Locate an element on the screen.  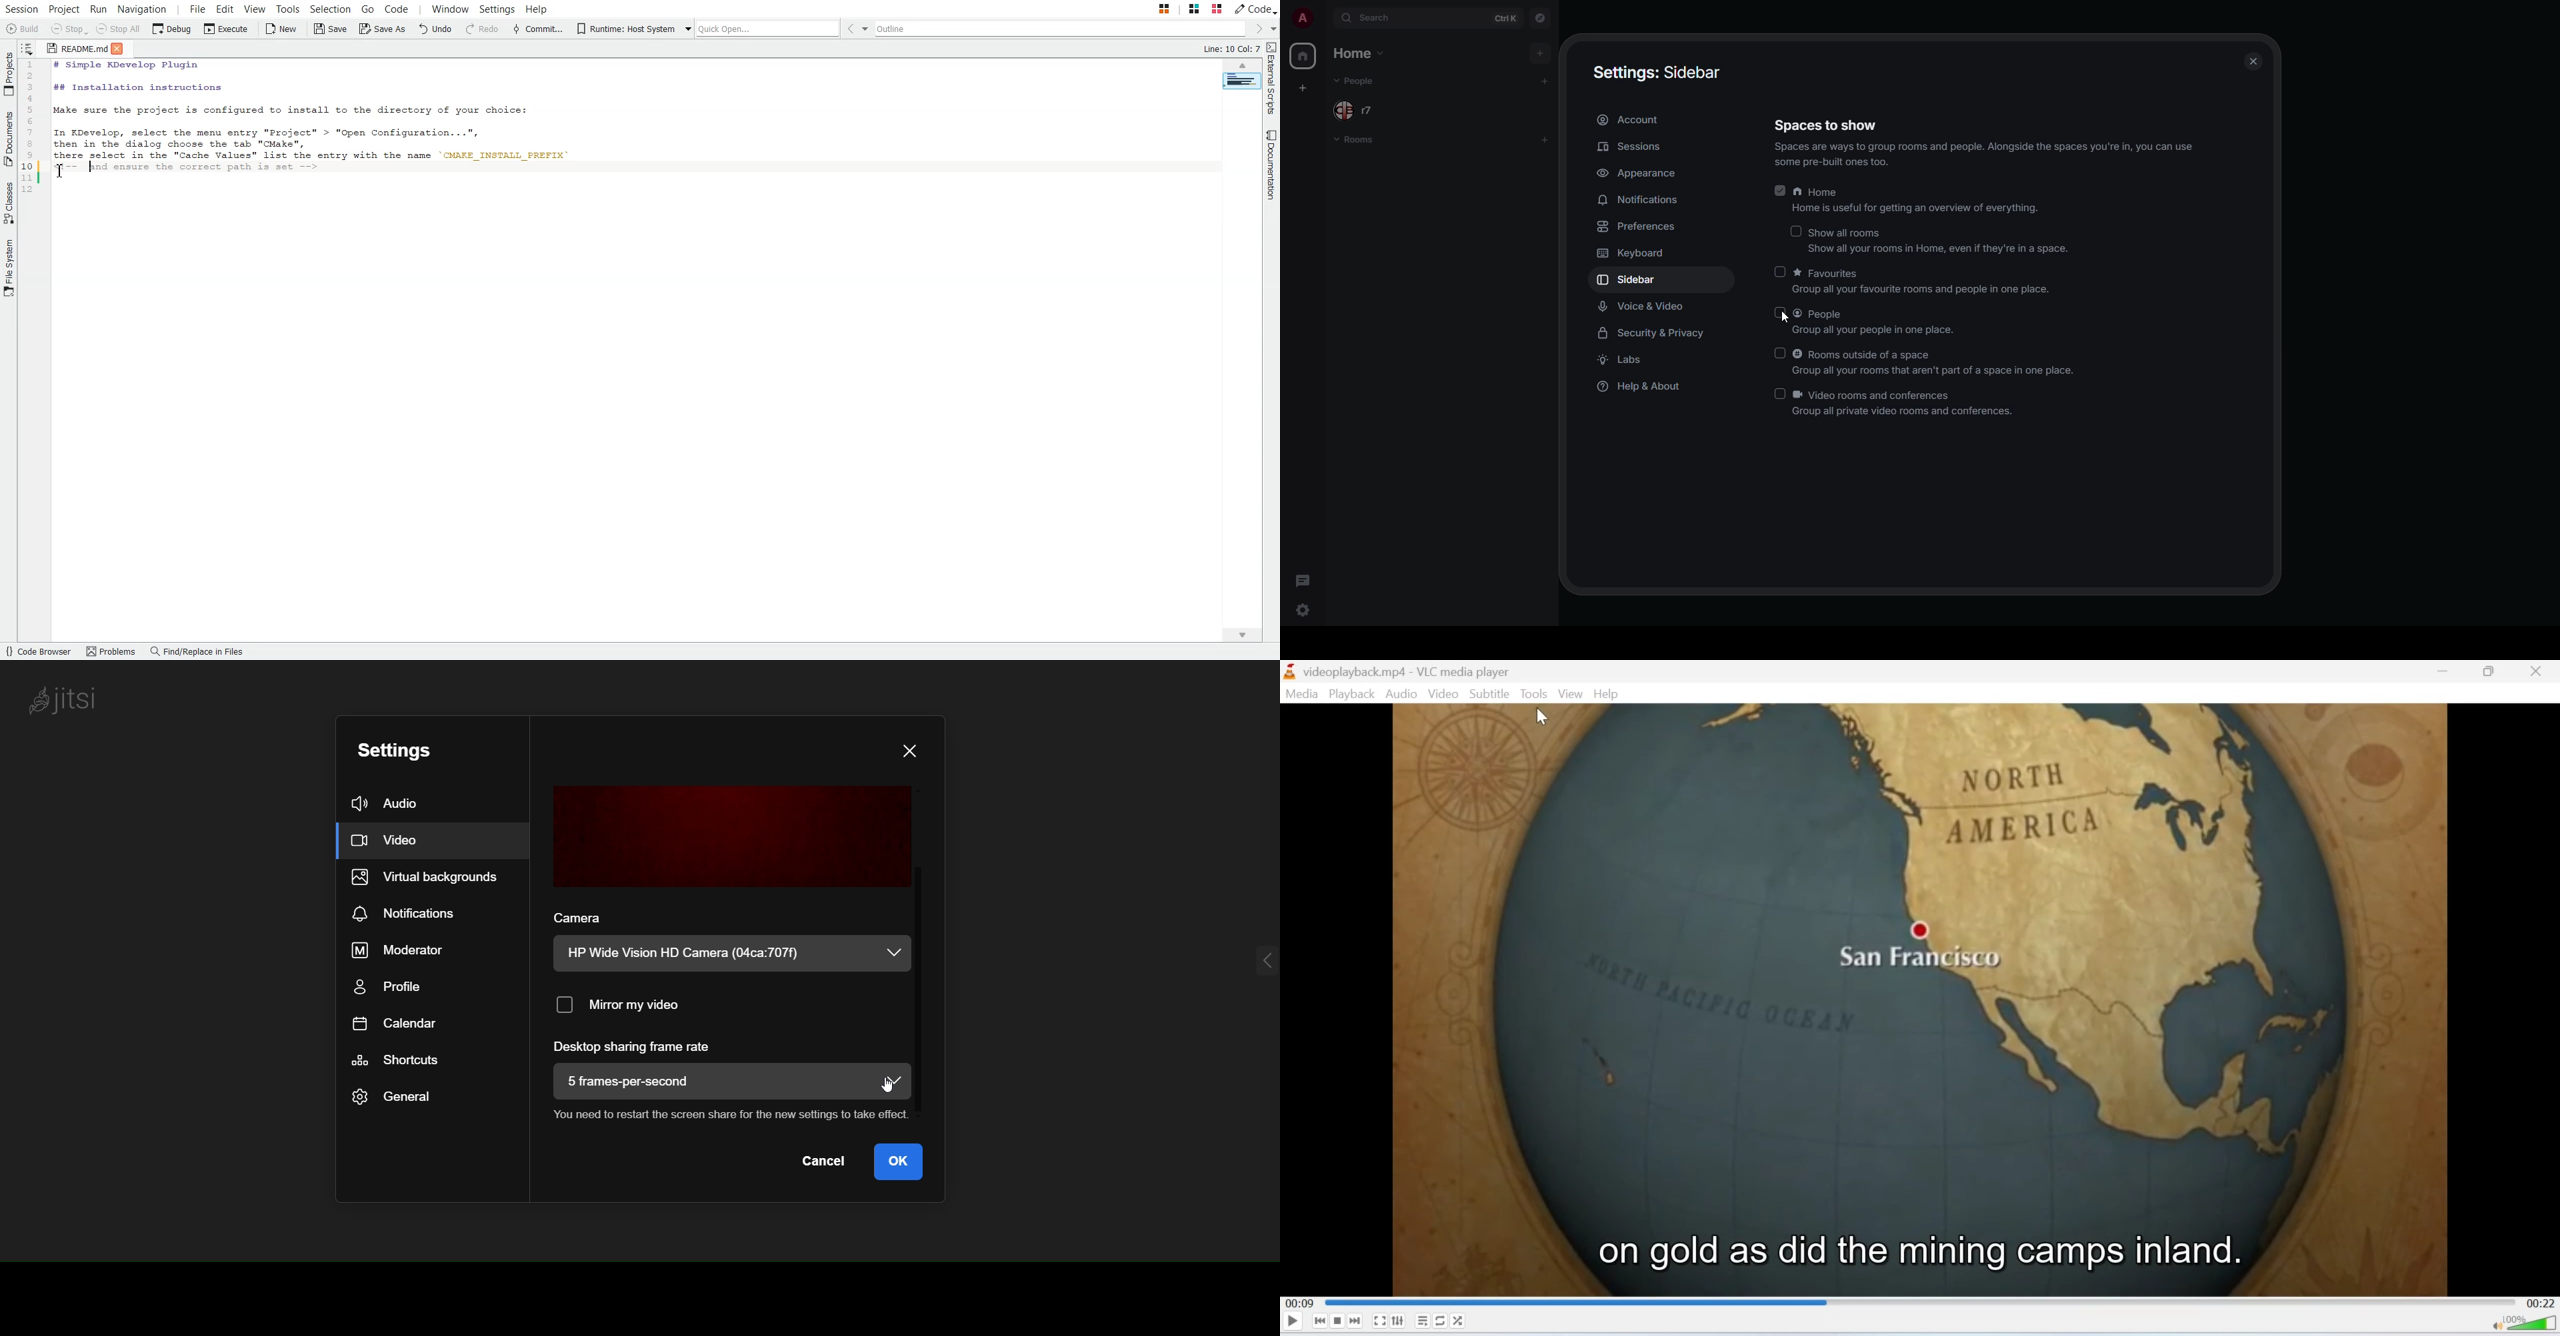
Extended Settings is located at coordinates (1398, 1321).